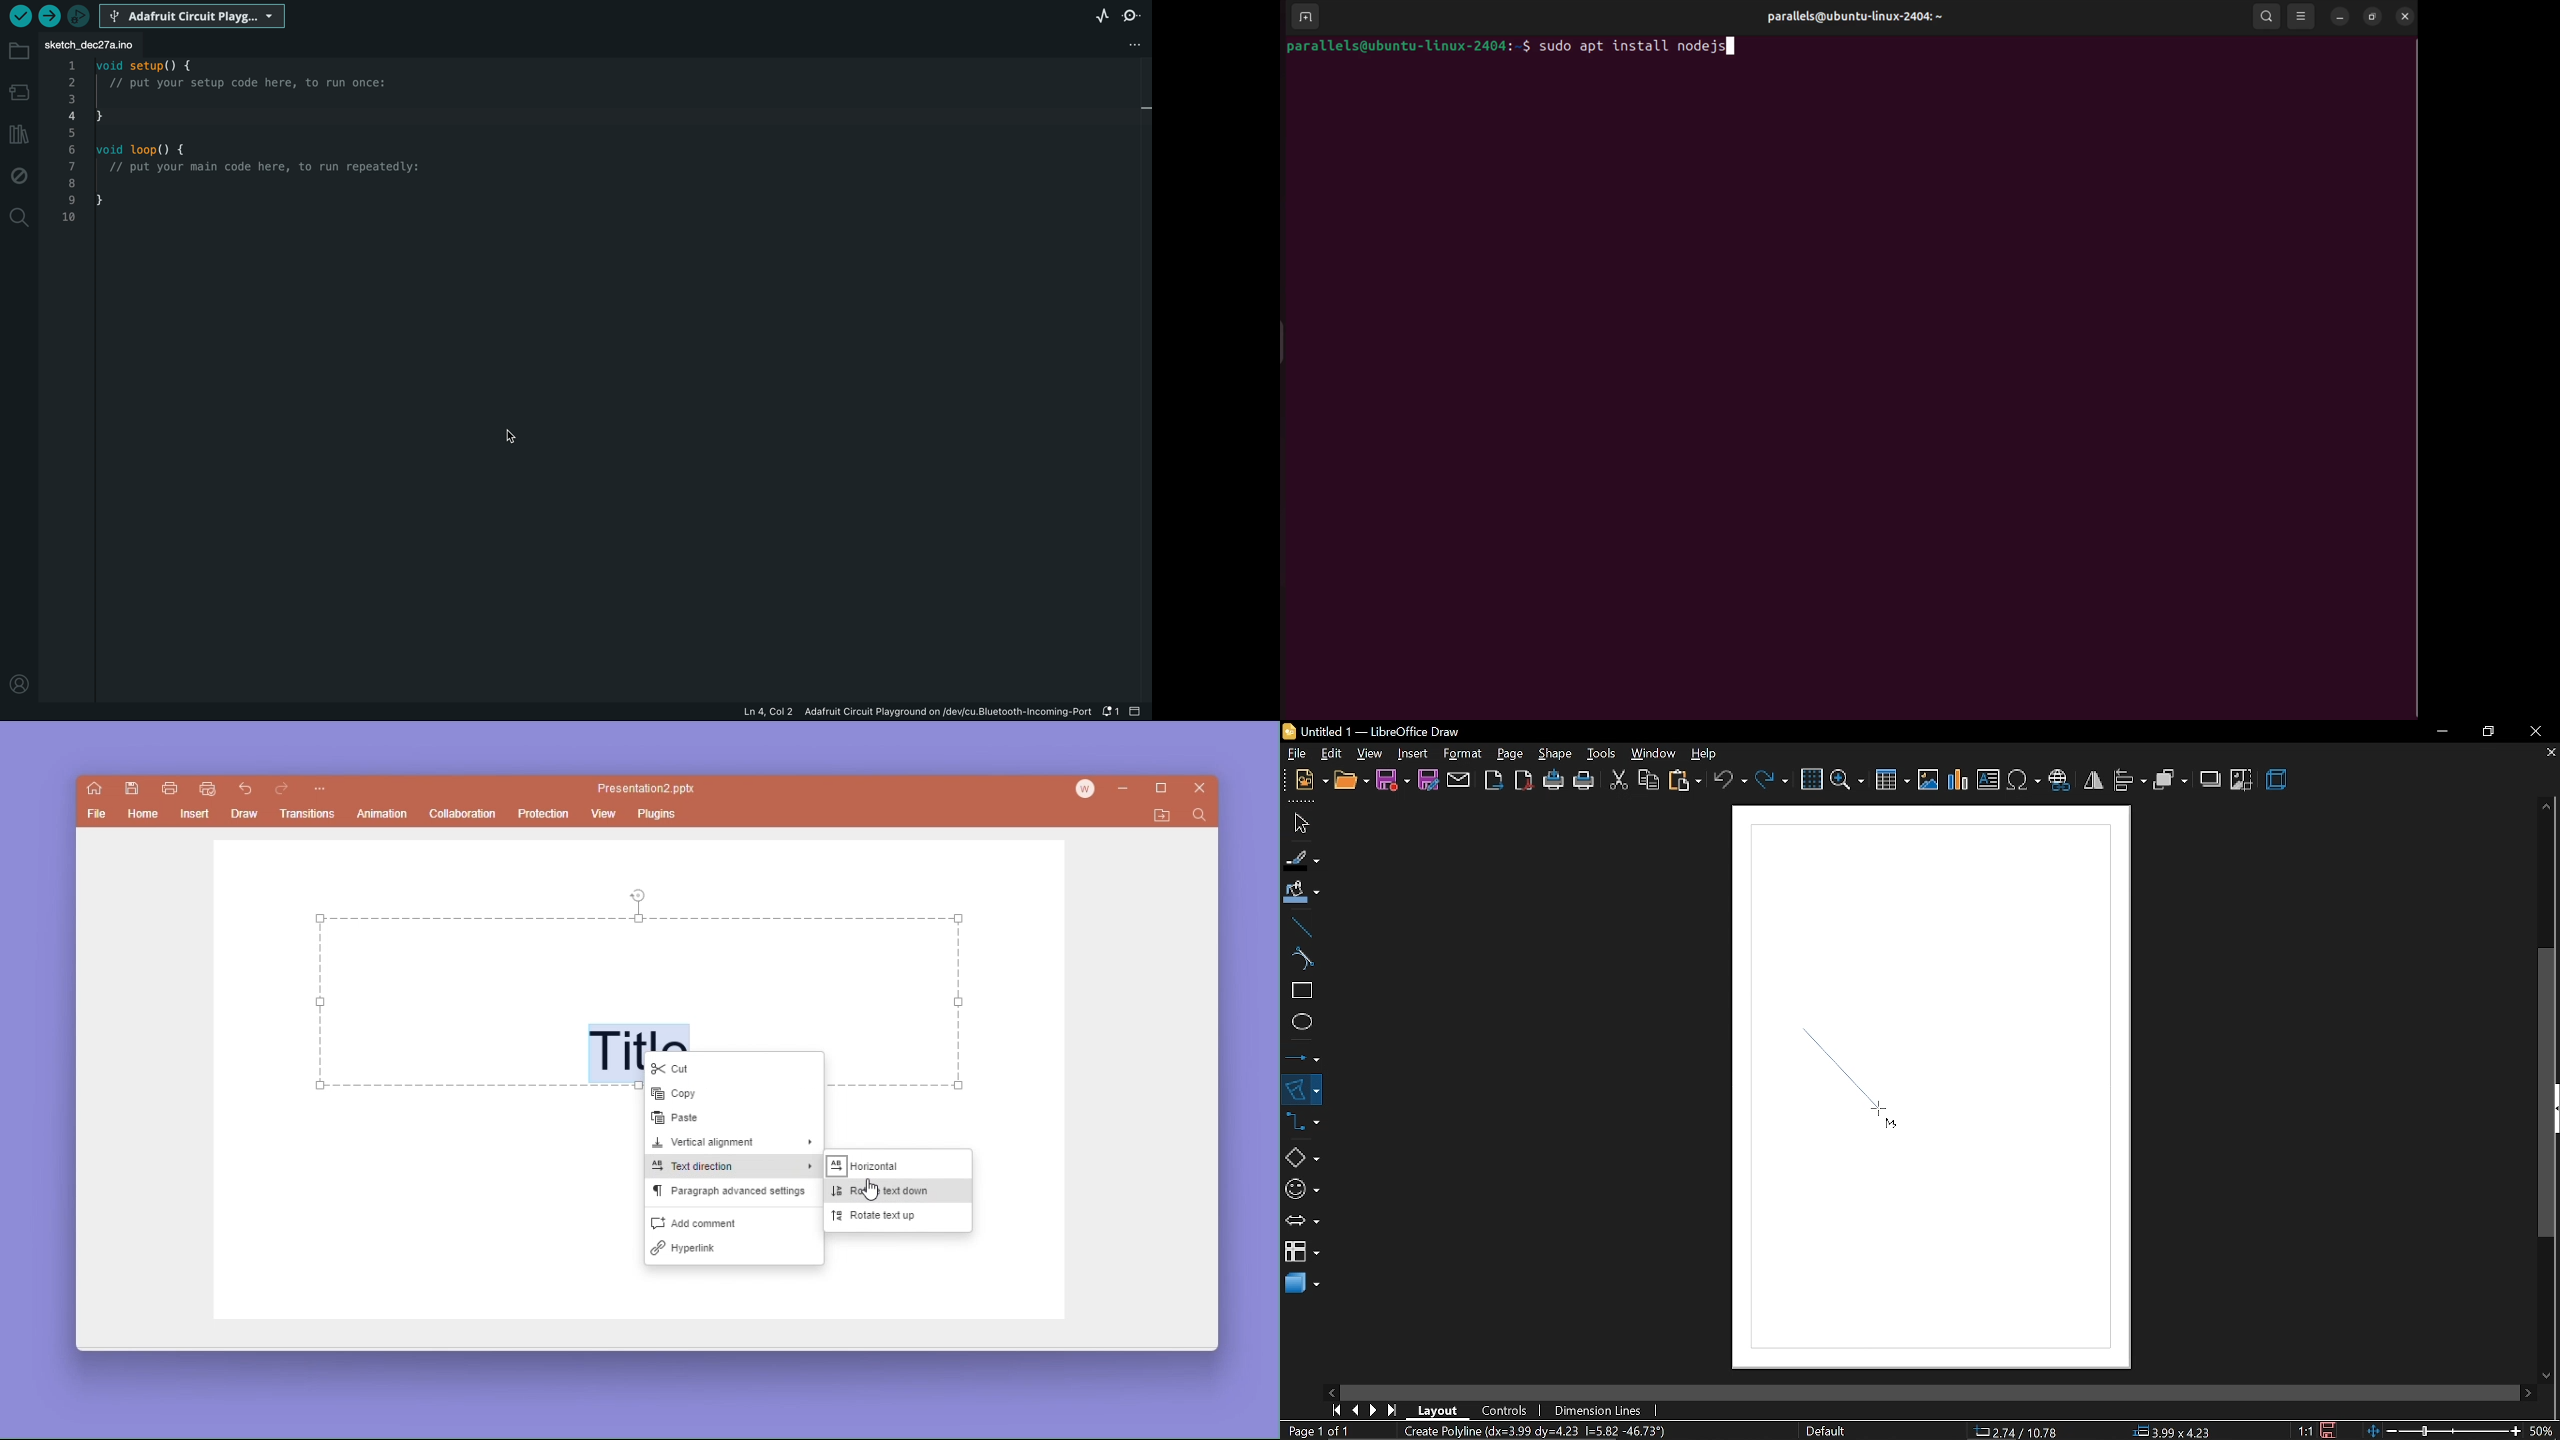 This screenshot has height=1456, width=2576. What do you see at coordinates (246, 814) in the screenshot?
I see `draw` at bounding box center [246, 814].